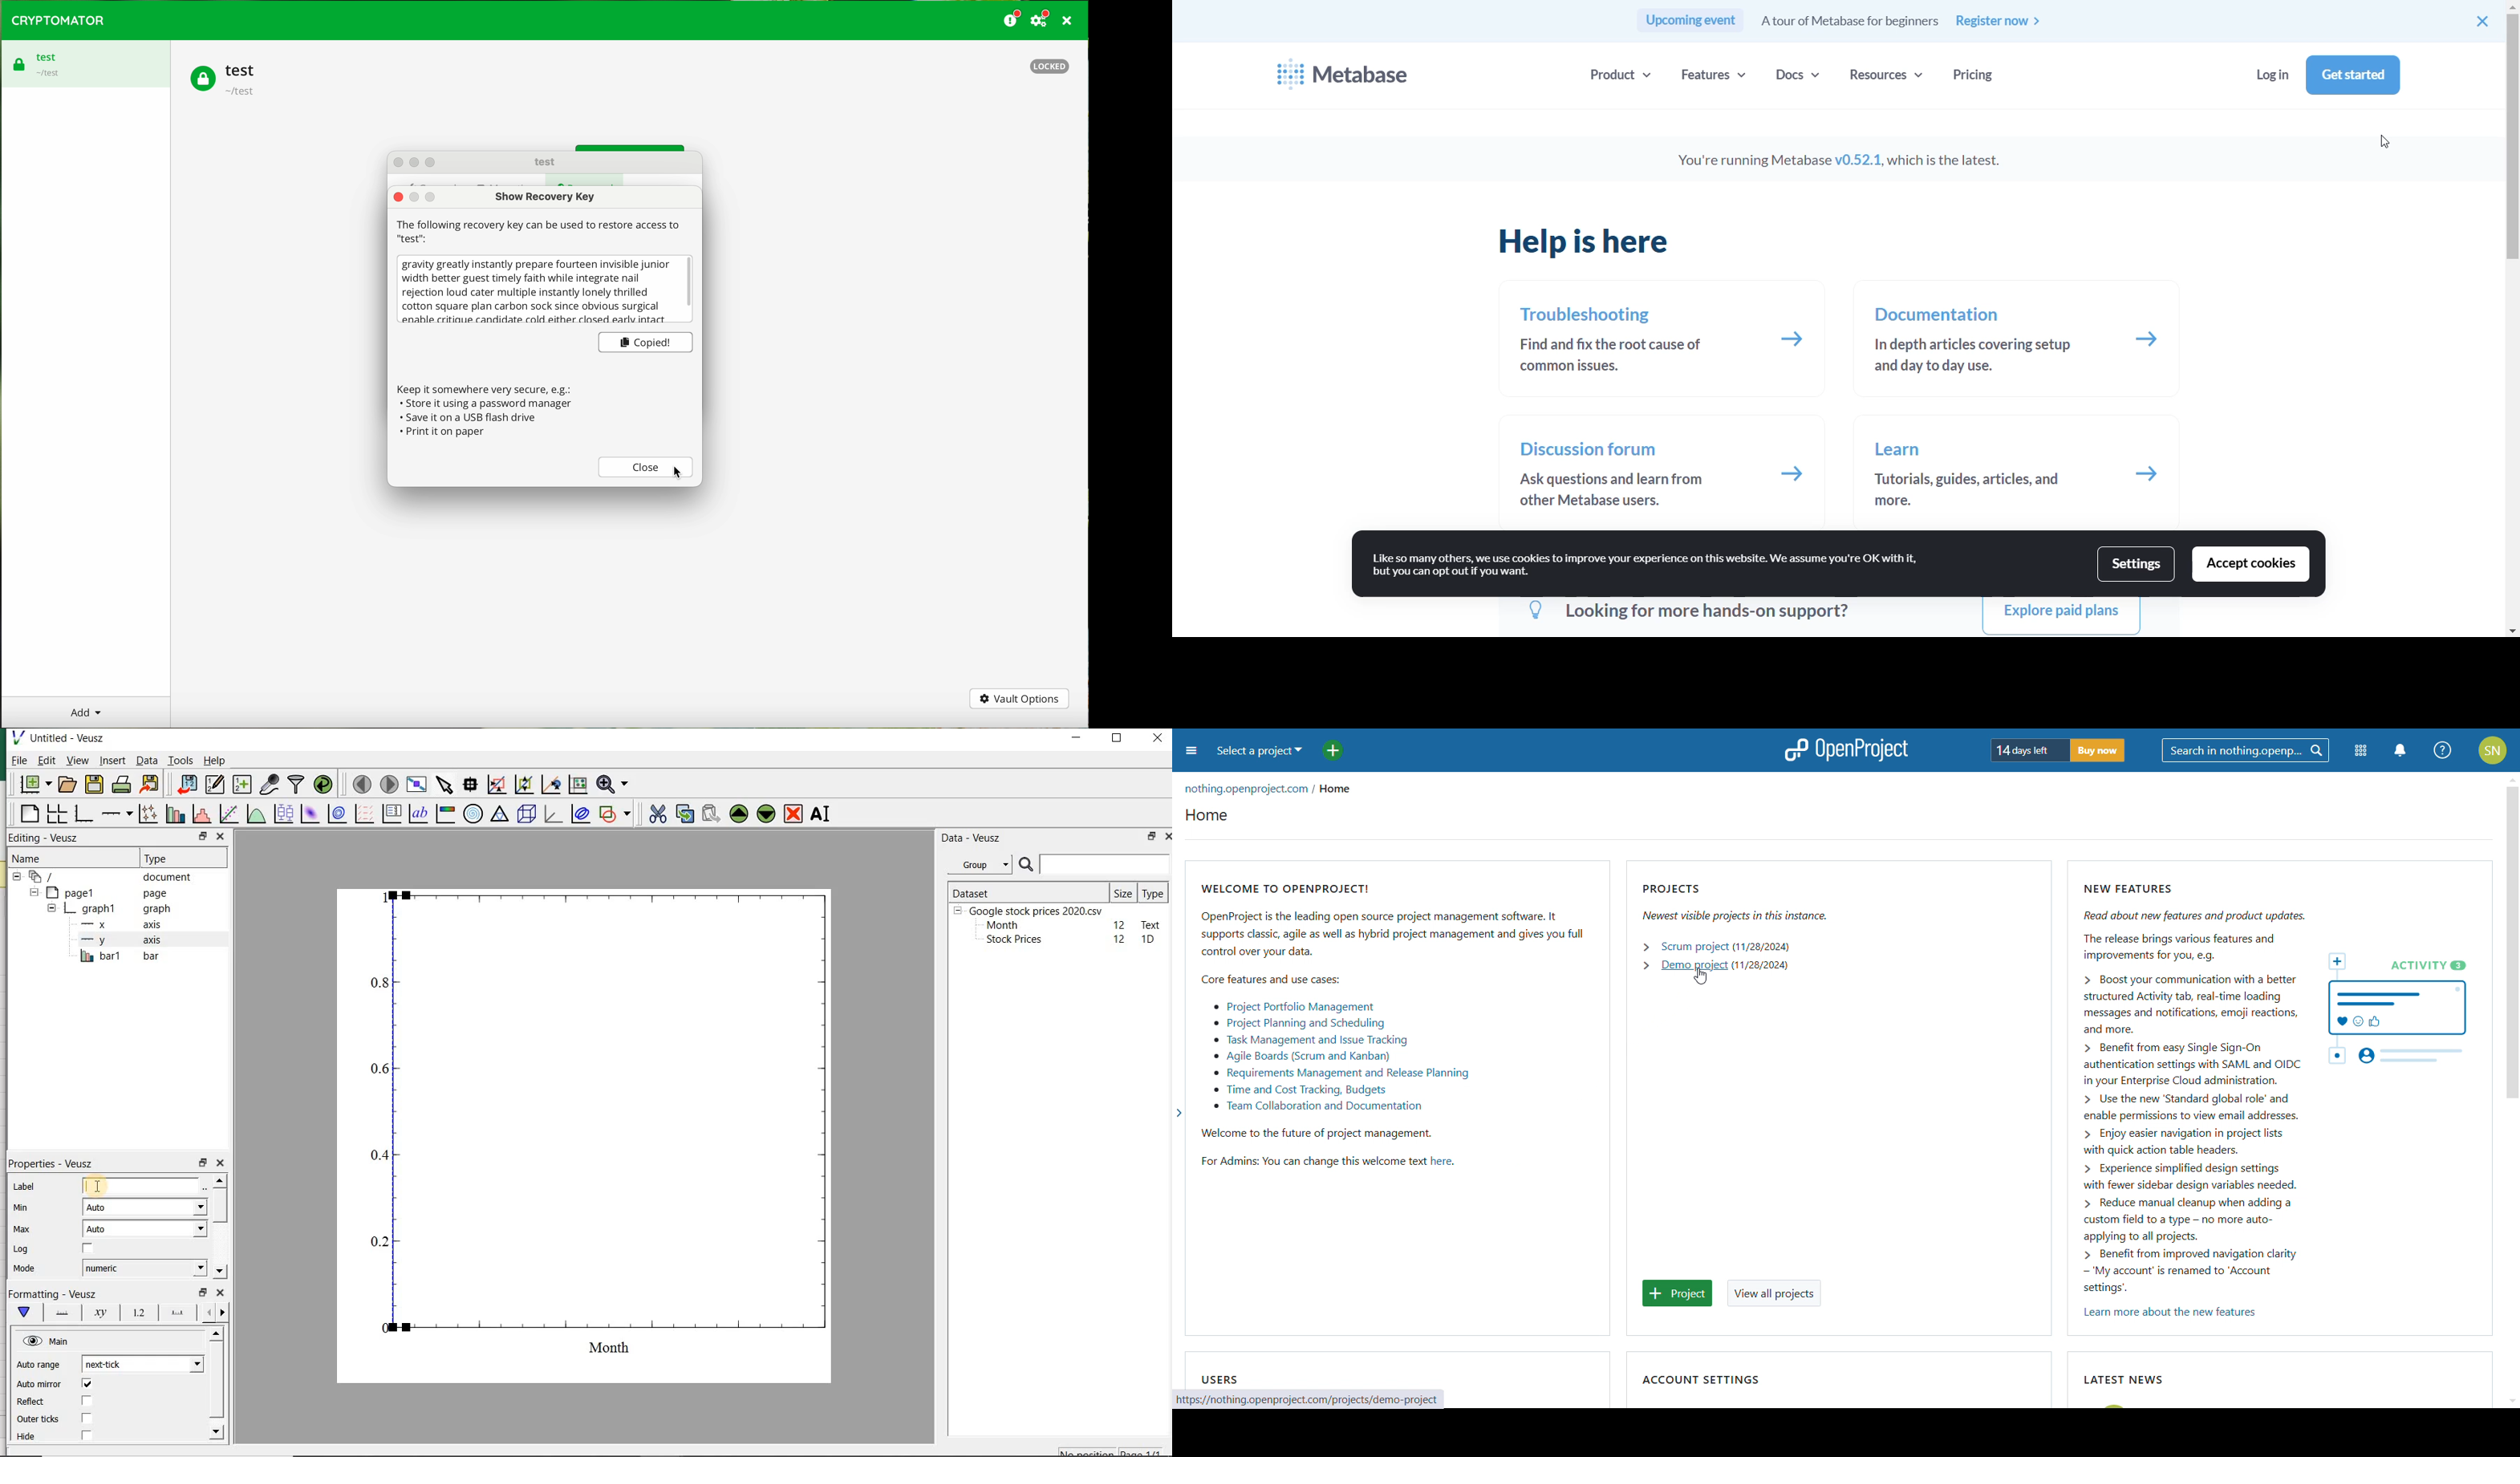 Image resolution: width=2520 pixels, height=1484 pixels. I want to click on plot a vector field, so click(362, 815).